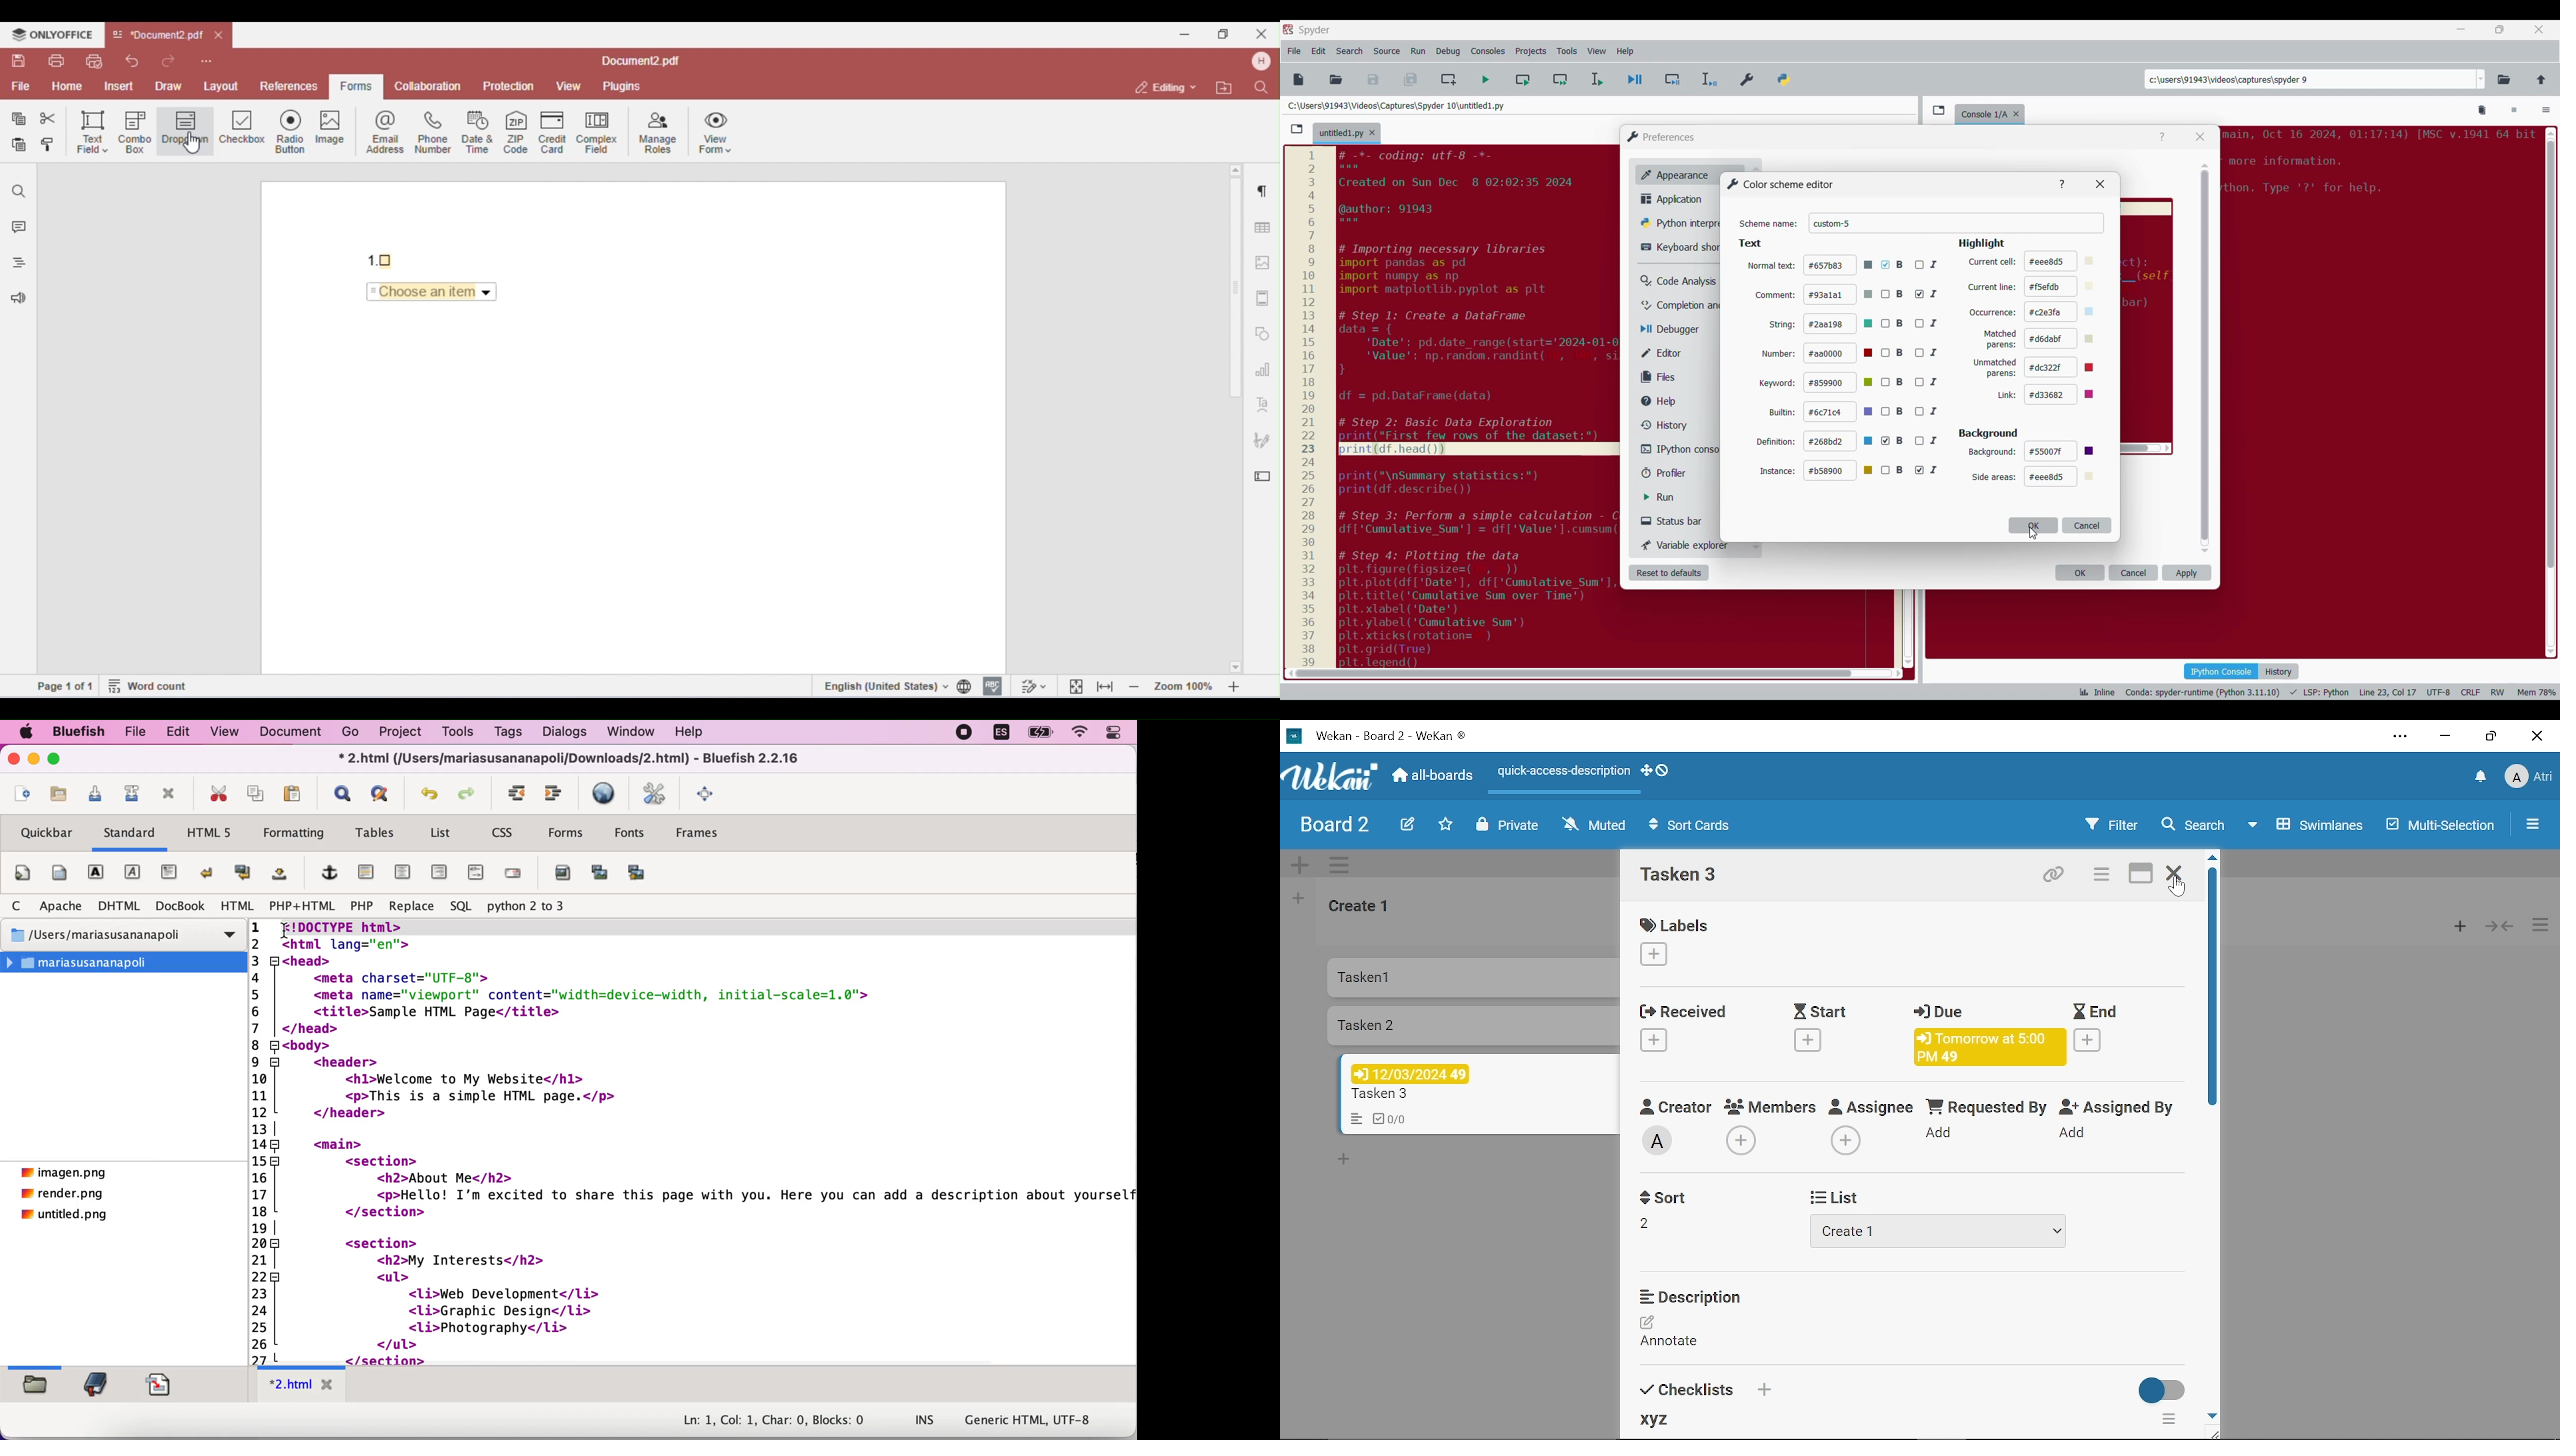 The width and height of the screenshot is (2576, 1456). I want to click on scroll bar, so click(2549, 389).